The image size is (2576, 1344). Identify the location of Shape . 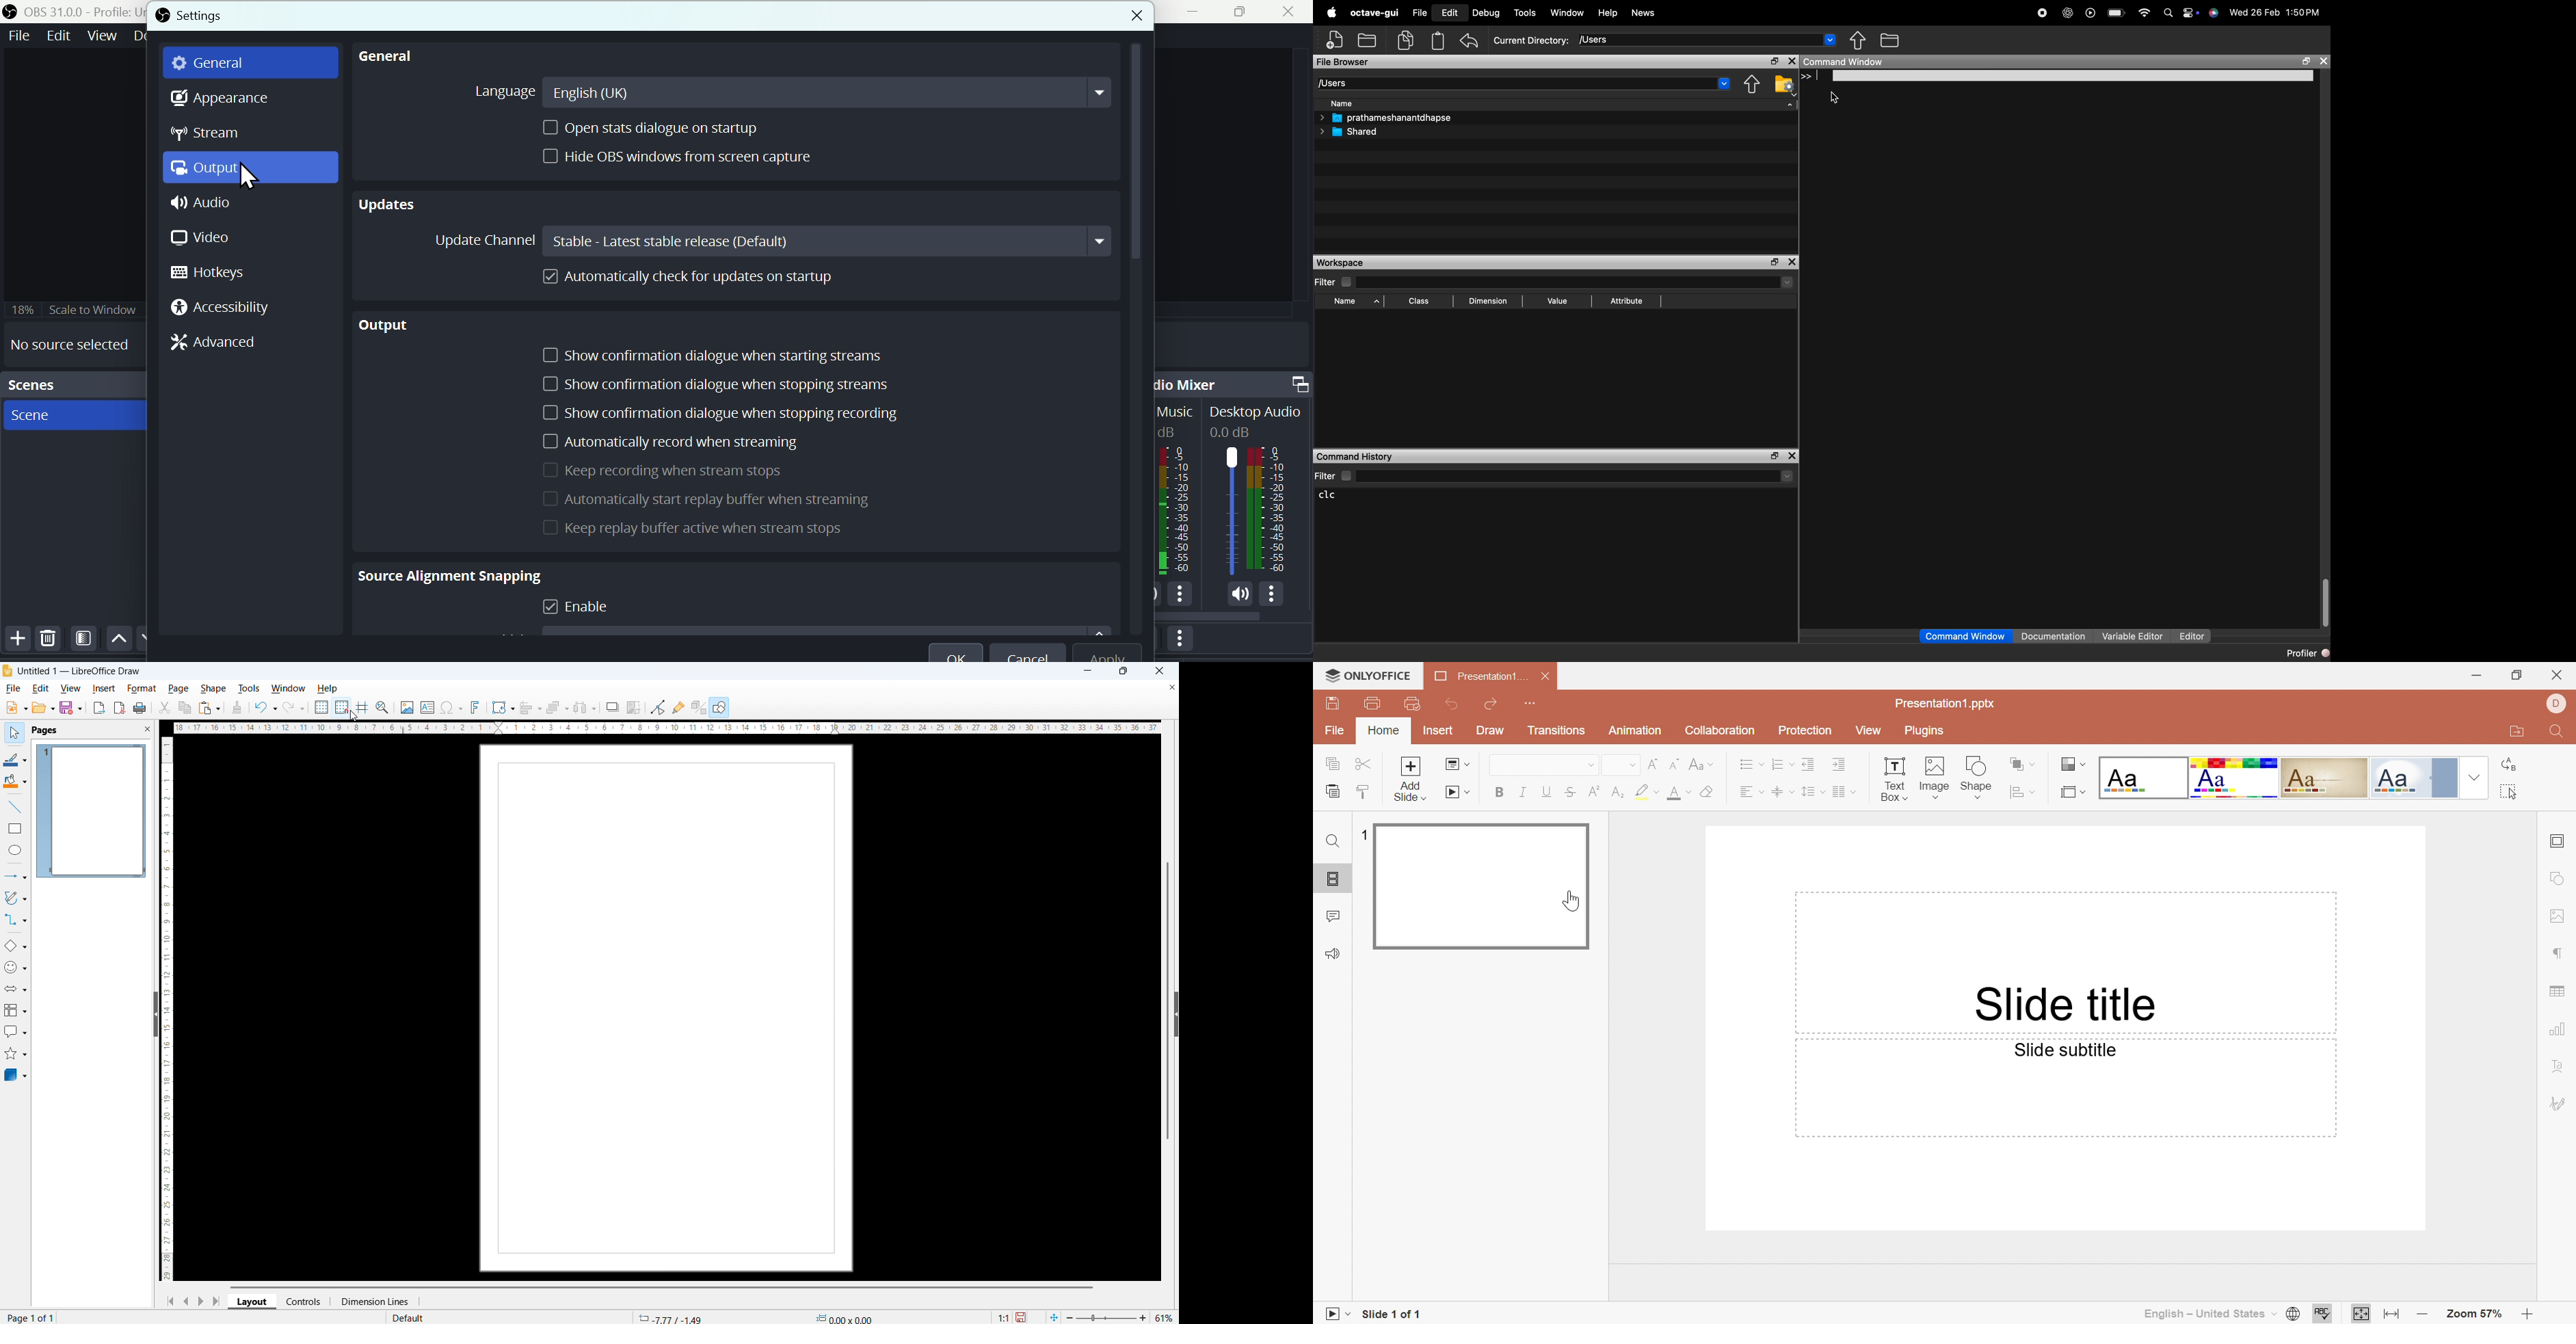
(213, 688).